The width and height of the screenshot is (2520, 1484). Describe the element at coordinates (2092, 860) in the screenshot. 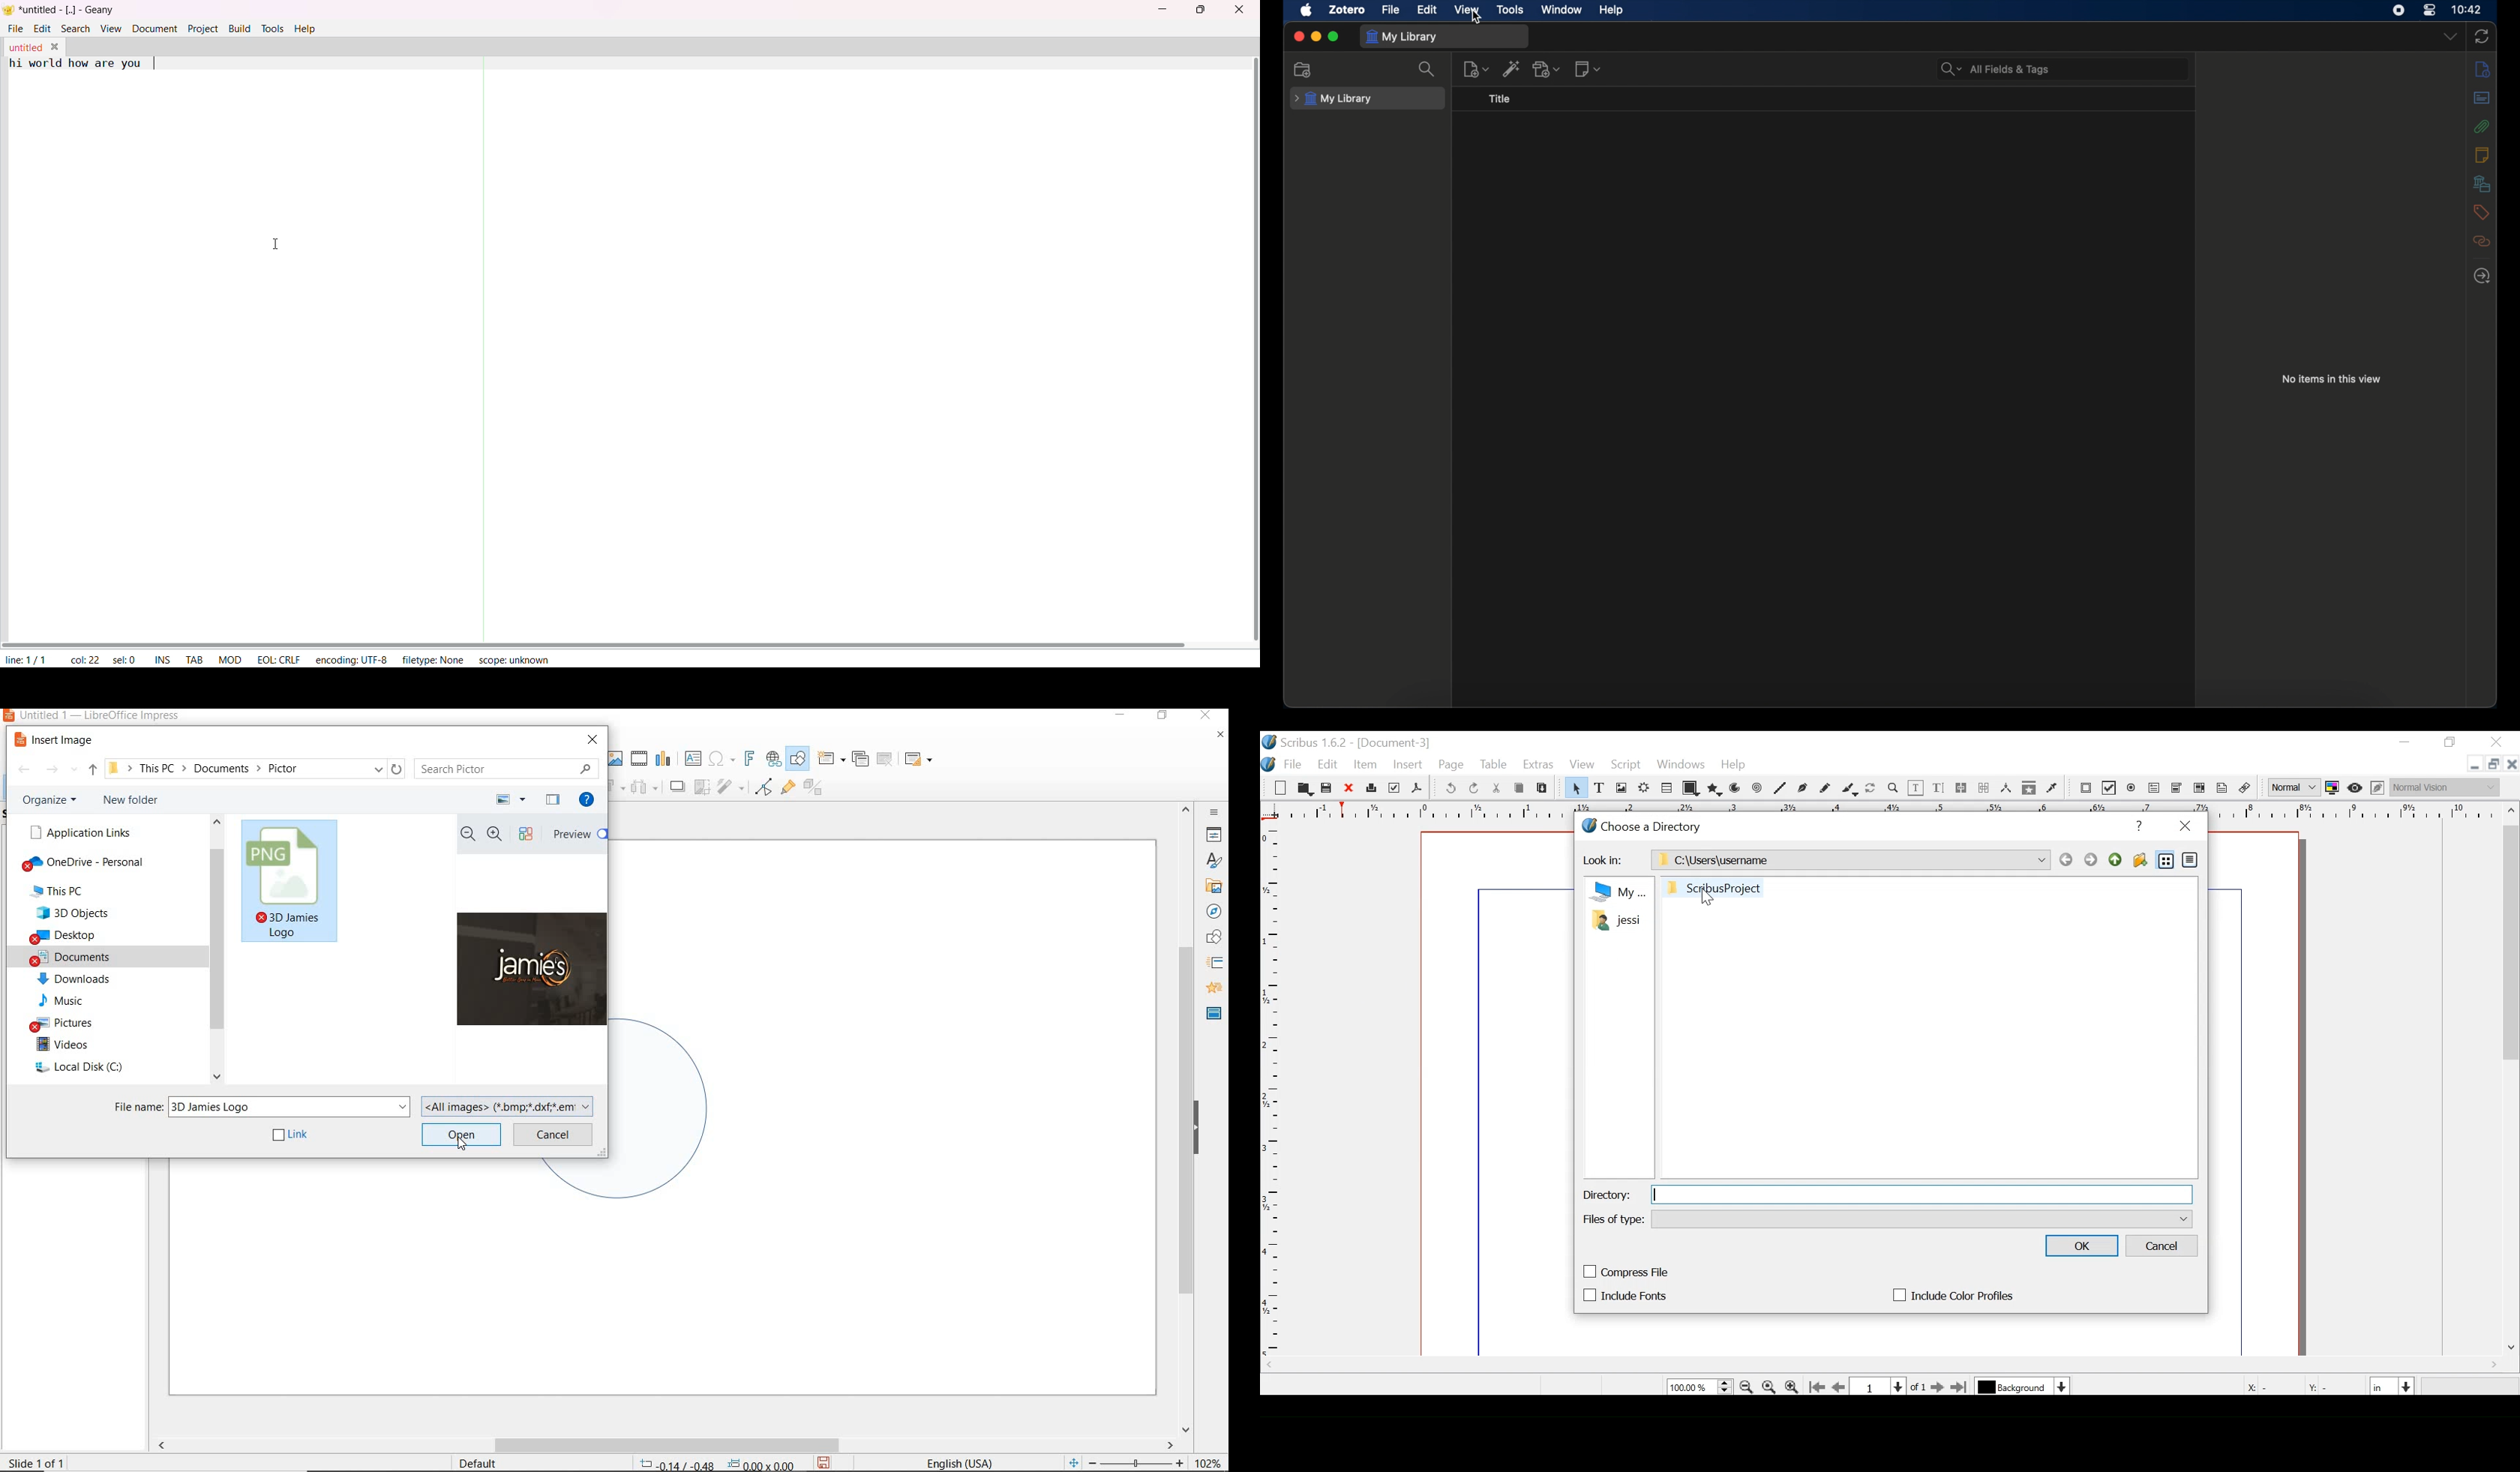

I see `Forward` at that location.